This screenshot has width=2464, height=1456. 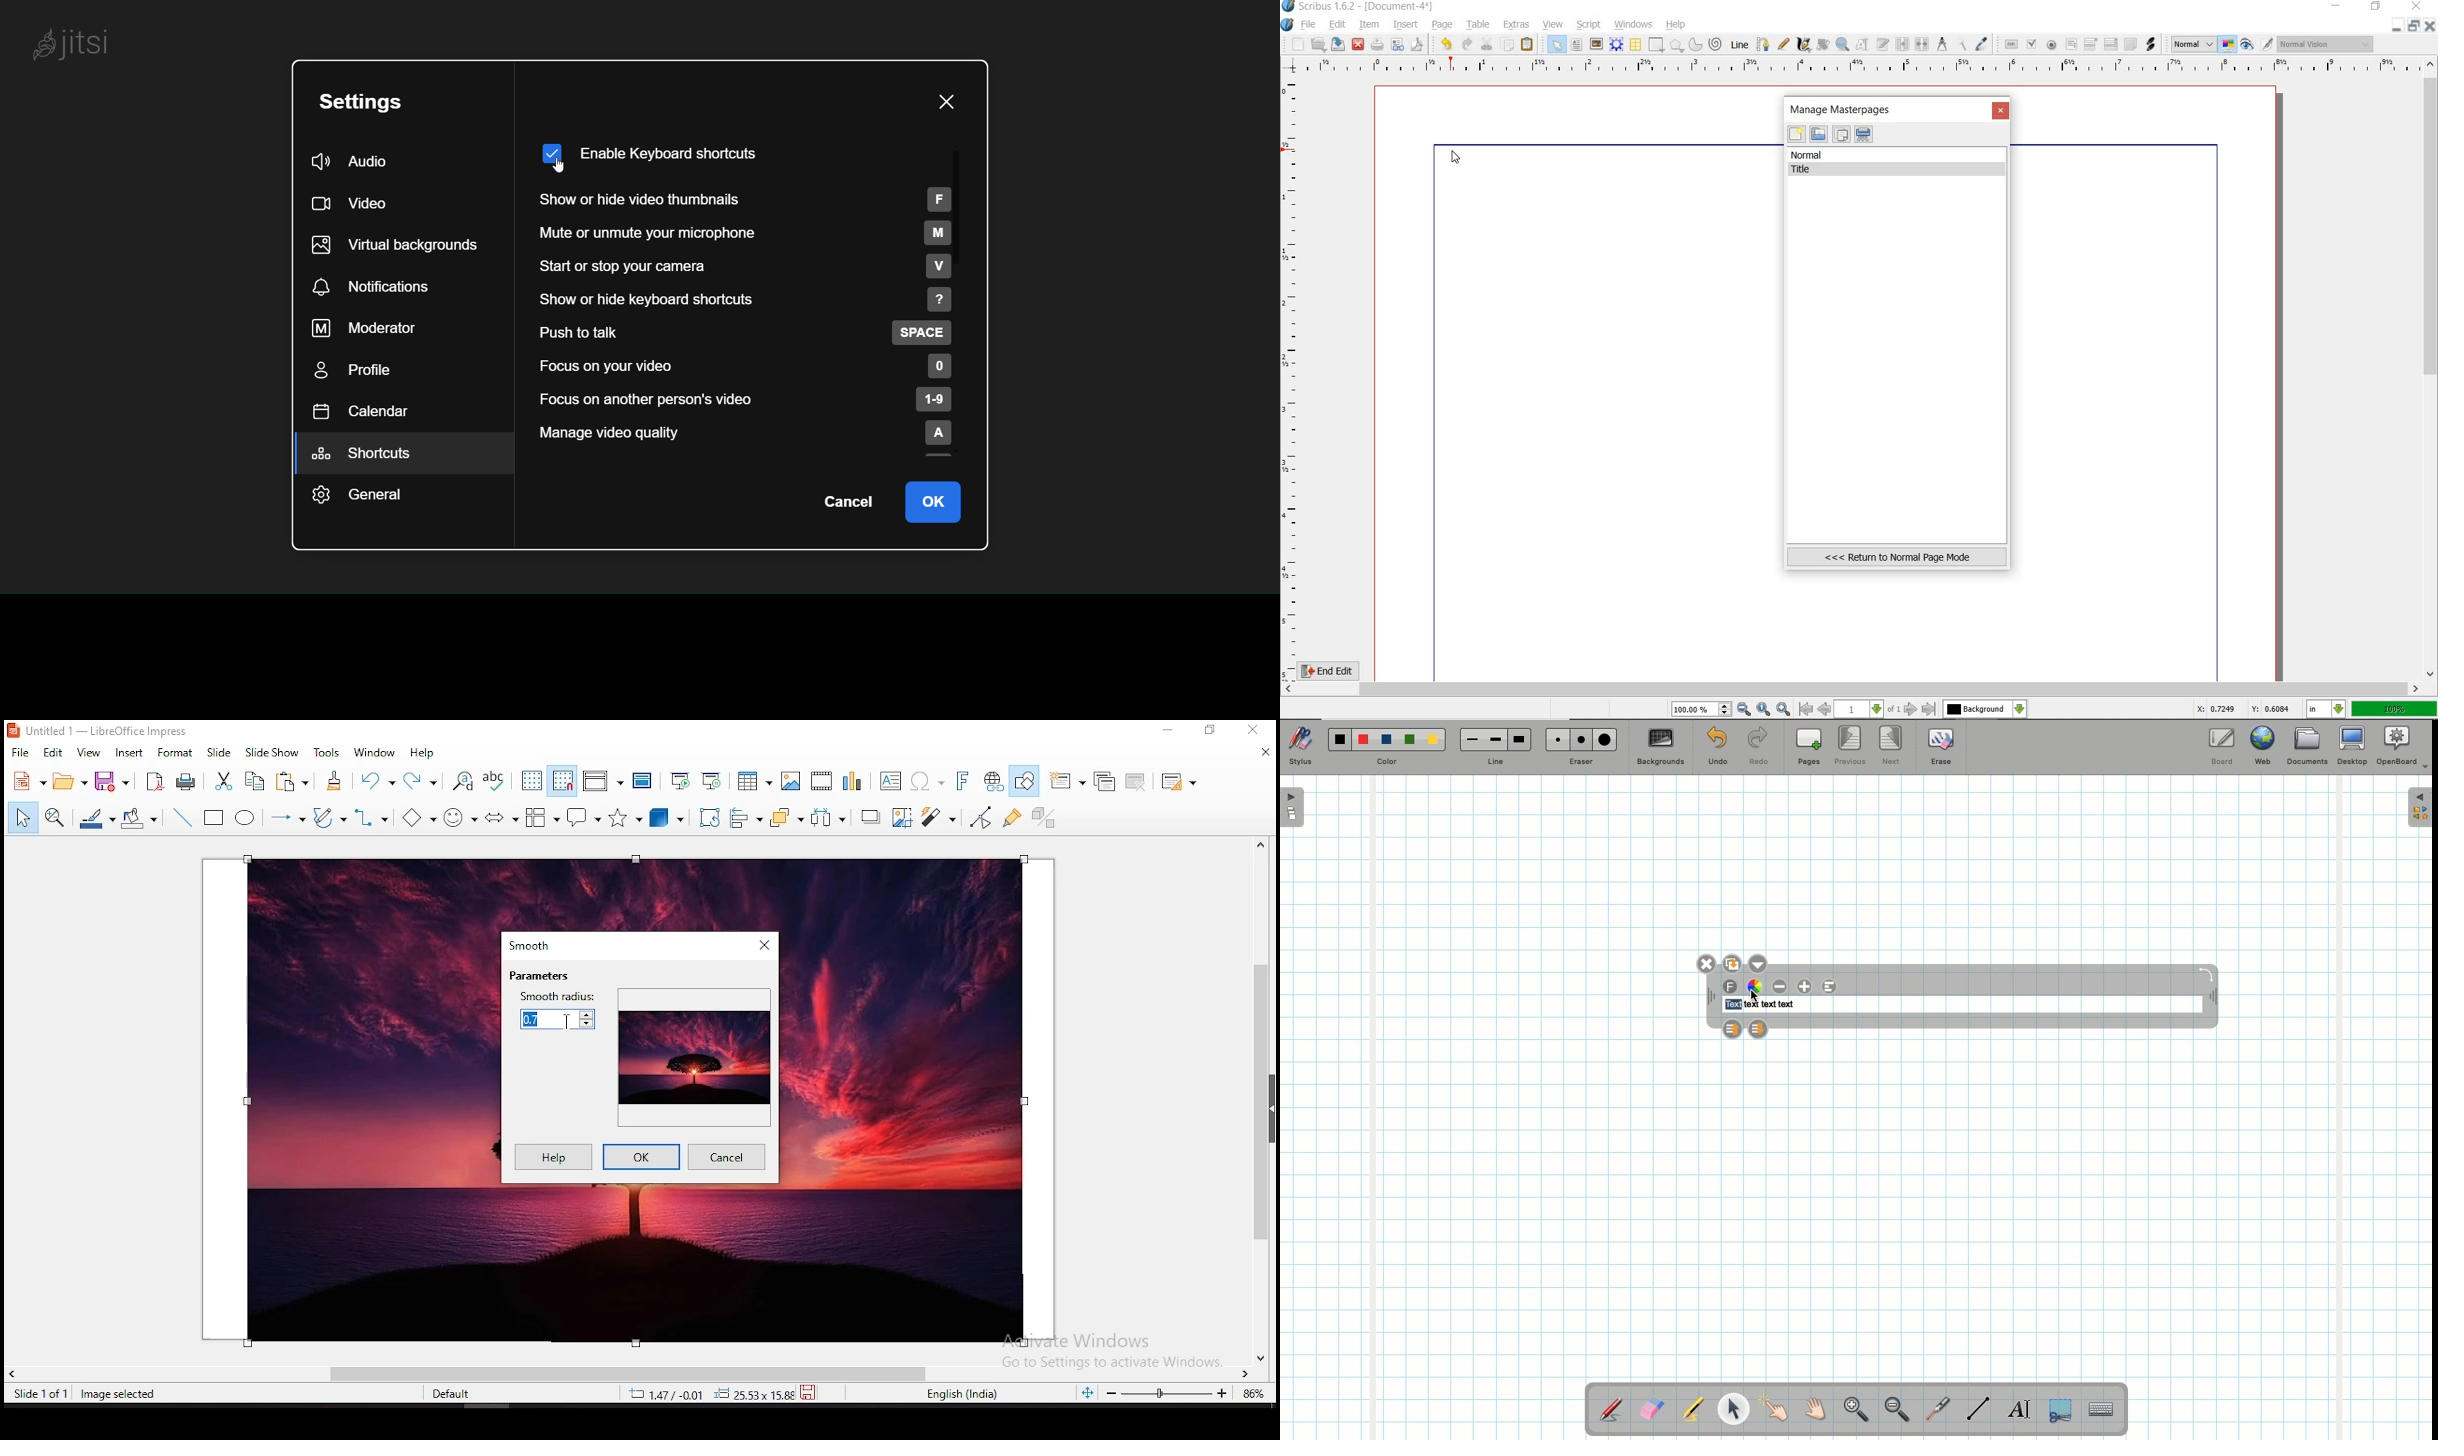 What do you see at coordinates (712, 779) in the screenshot?
I see `start from current slide` at bounding box center [712, 779].